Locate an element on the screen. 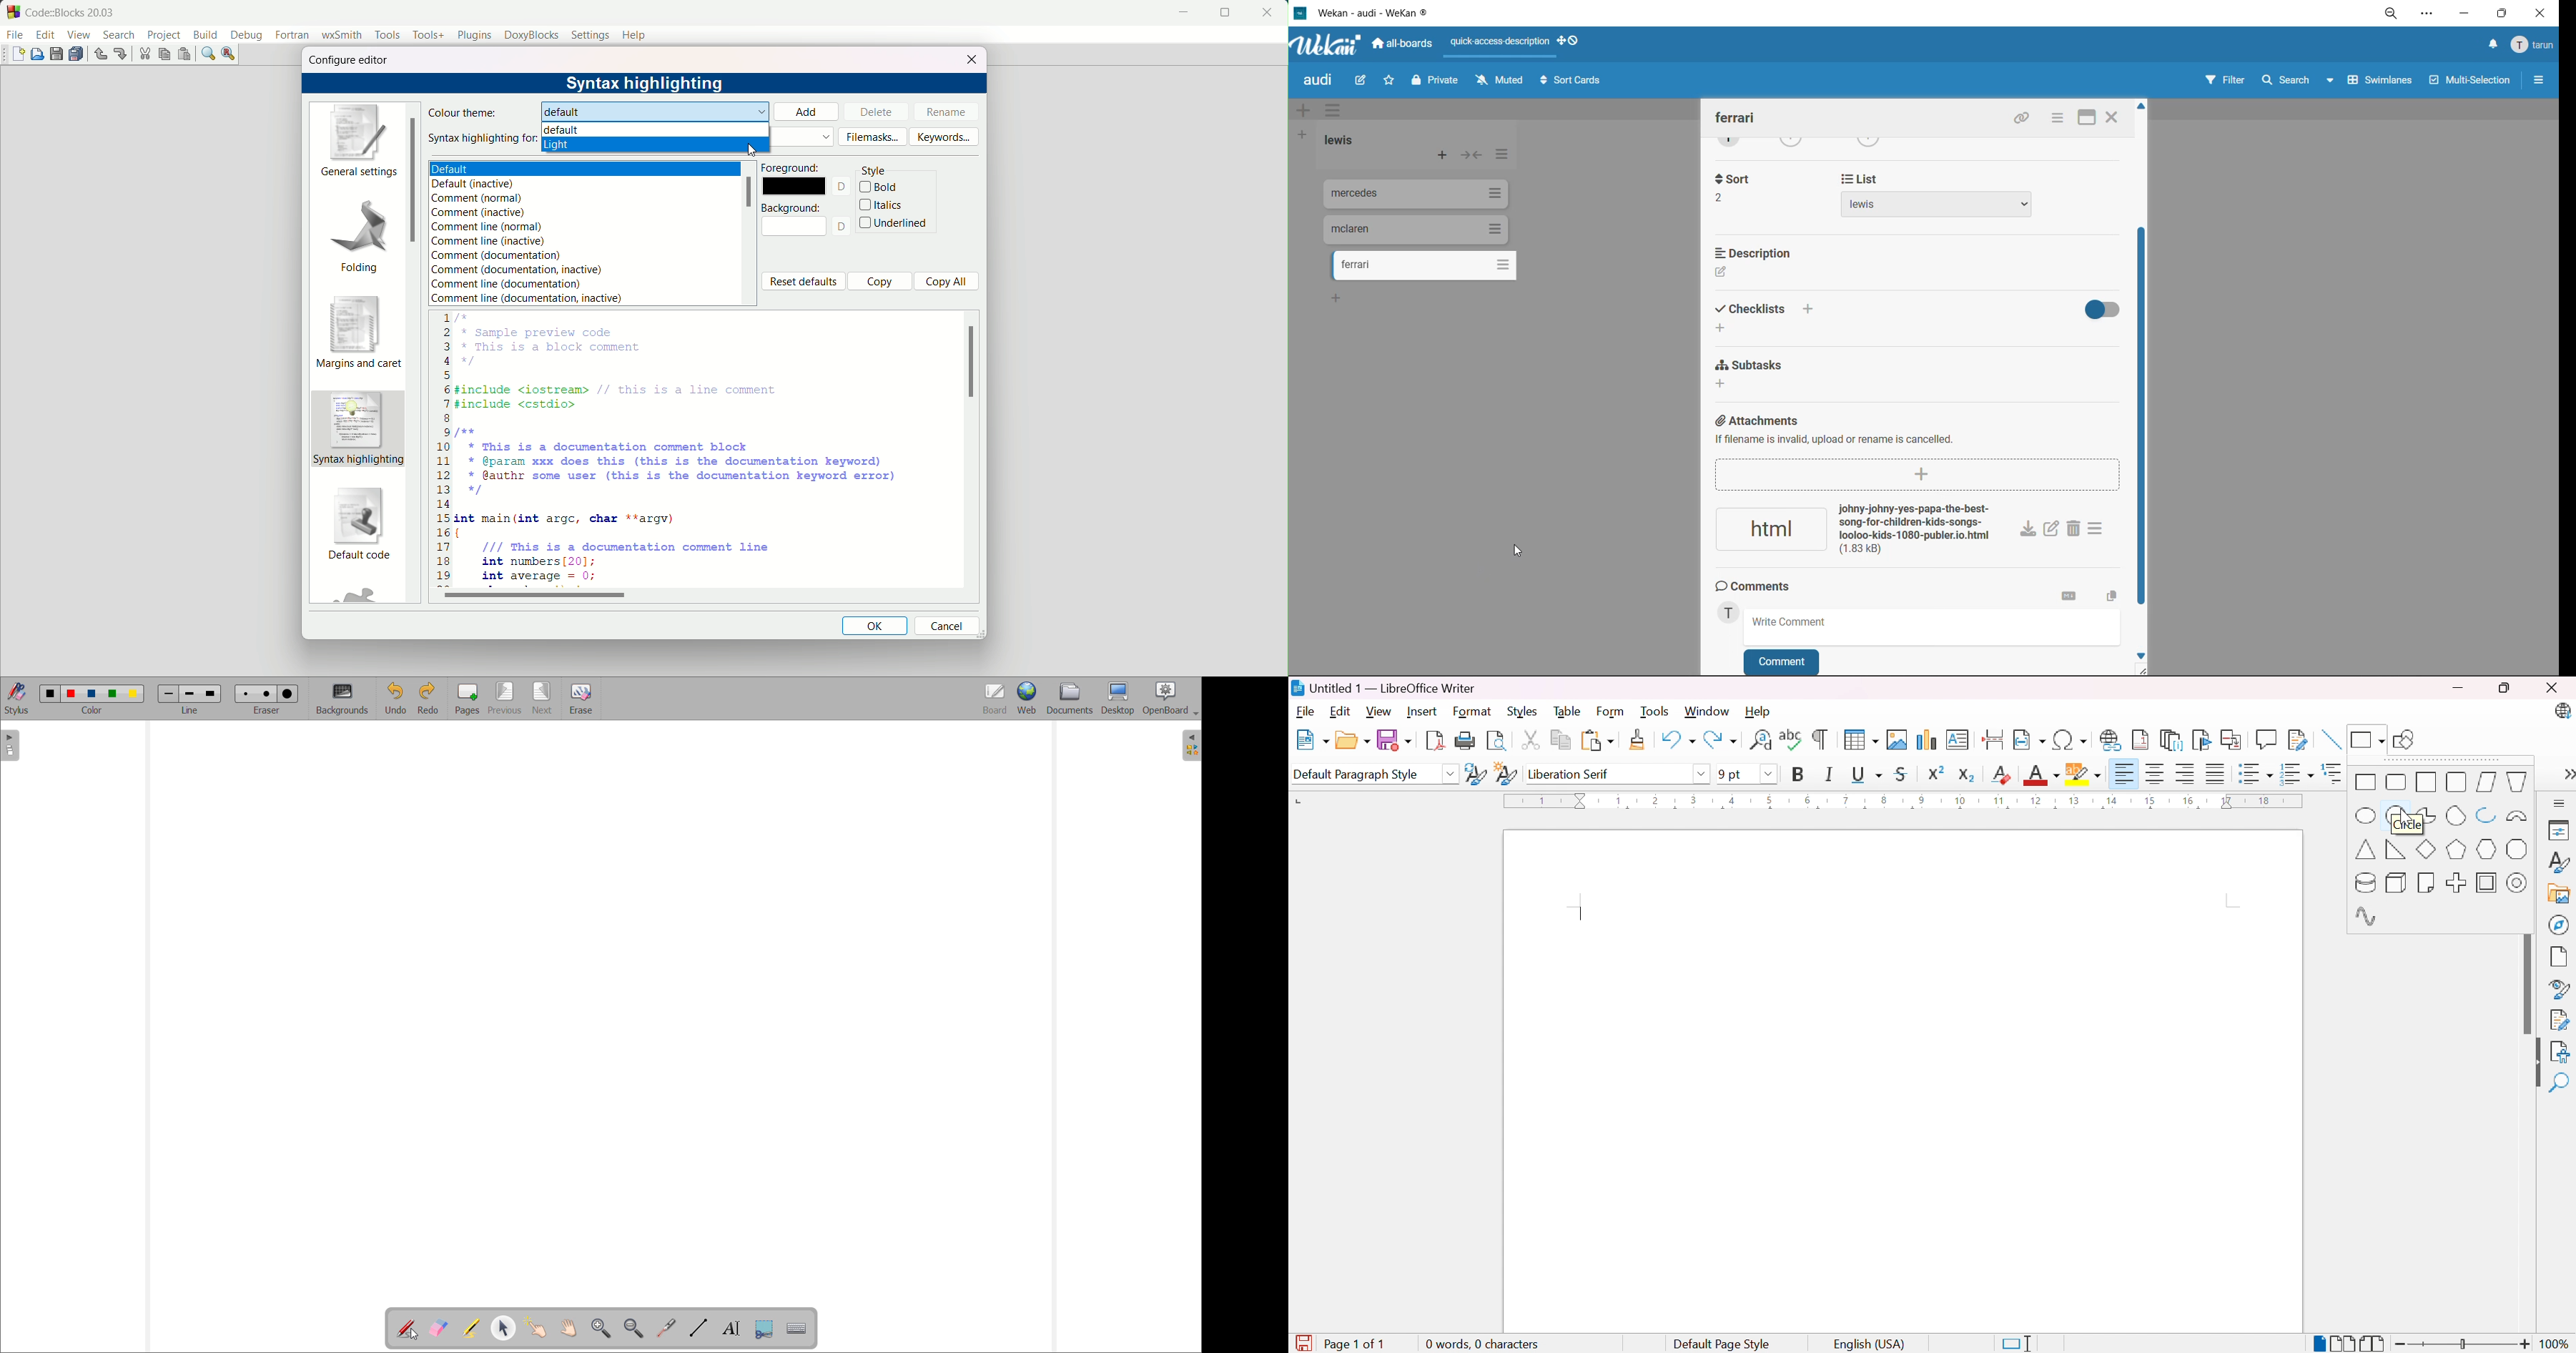 The width and height of the screenshot is (2576, 1372). line width size is located at coordinates (190, 695).